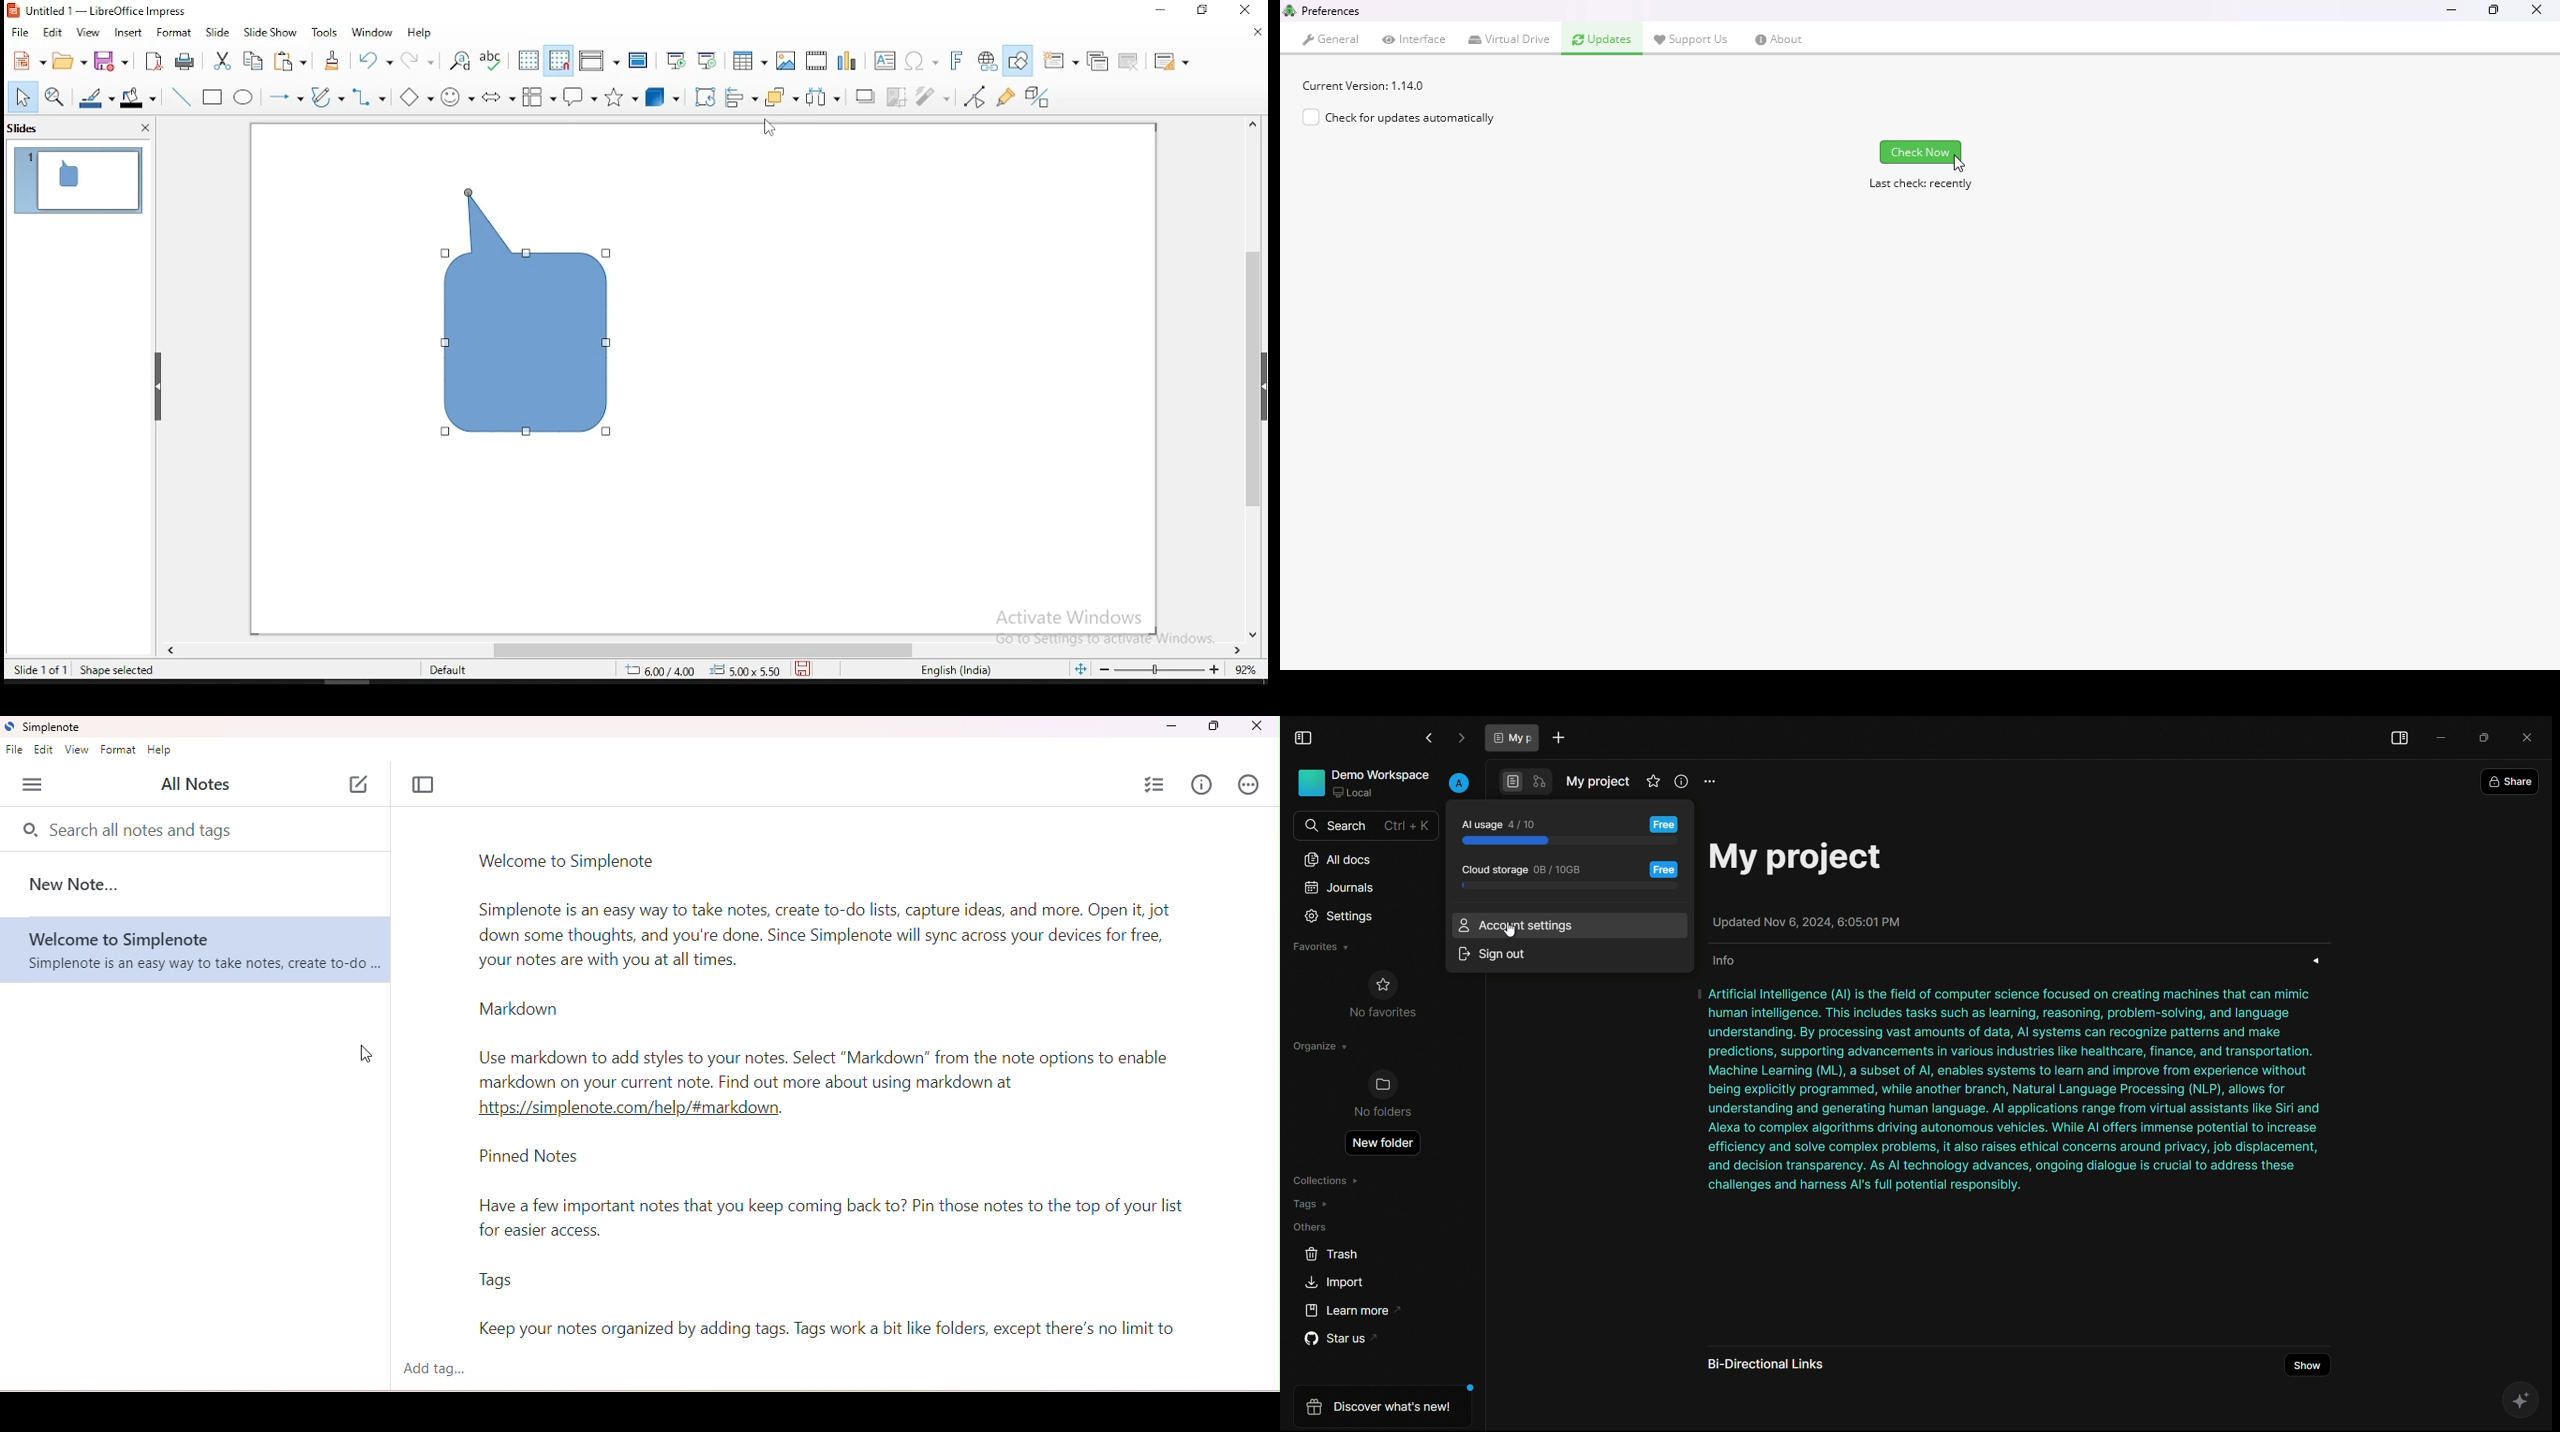  What do you see at coordinates (1061, 59) in the screenshot?
I see `new slide` at bounding box center [1061, 59].